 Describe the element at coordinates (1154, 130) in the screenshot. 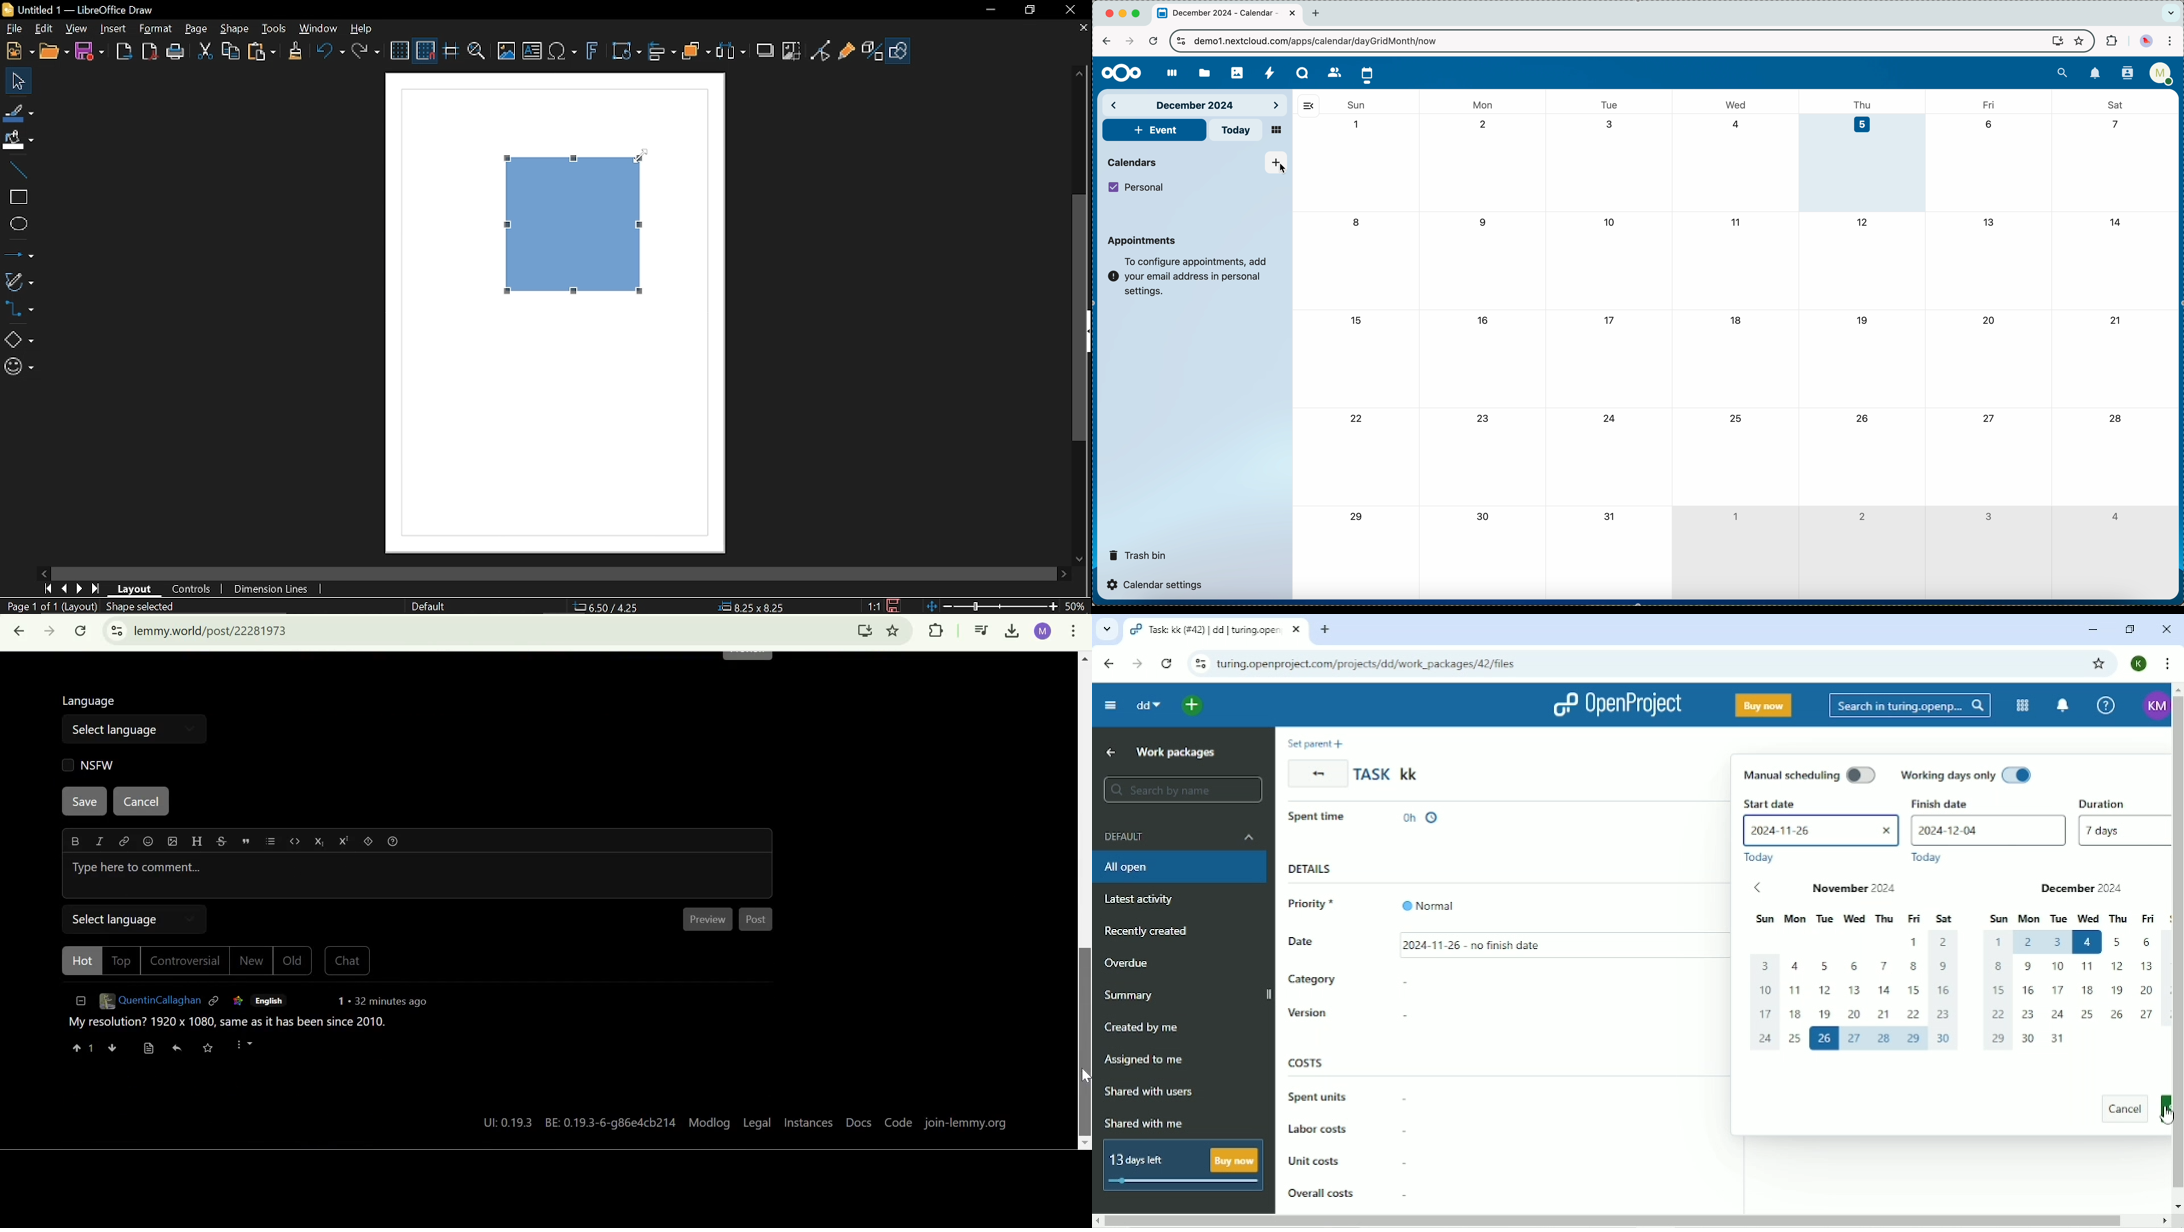

I see `add event` at that location.